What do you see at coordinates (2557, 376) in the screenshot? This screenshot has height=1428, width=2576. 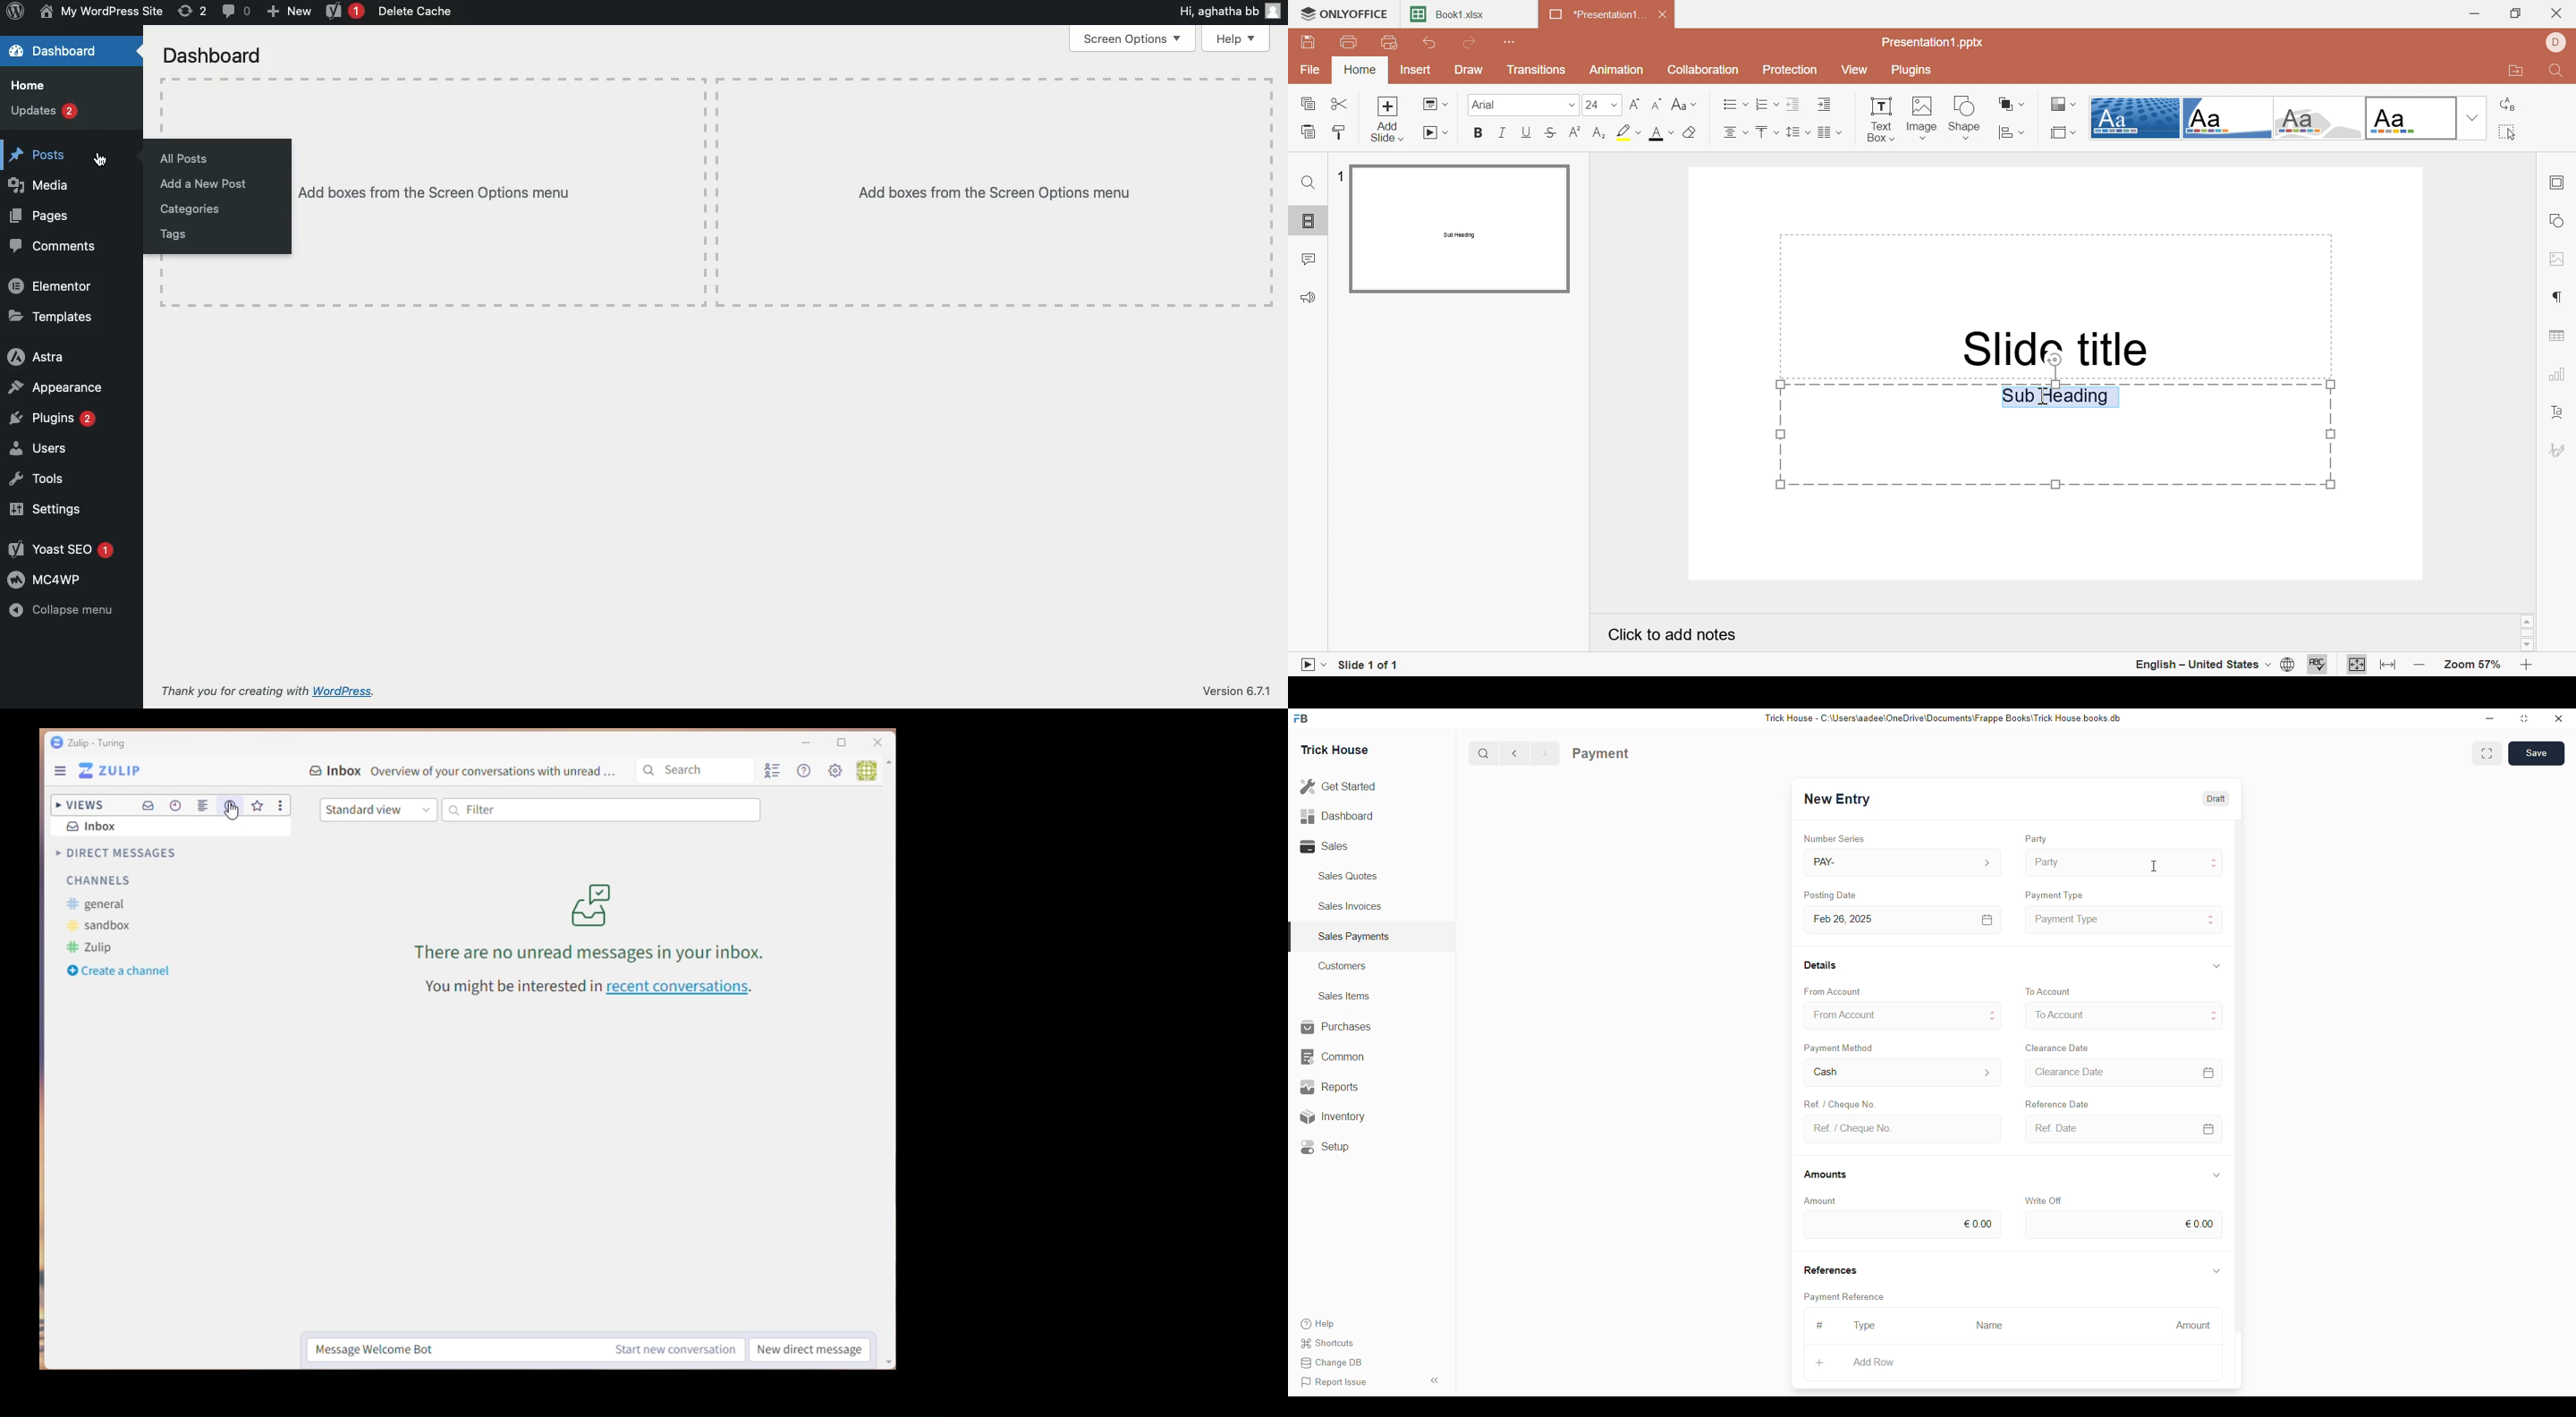 I see `Chart settings` at bounding box center [2557, 376].